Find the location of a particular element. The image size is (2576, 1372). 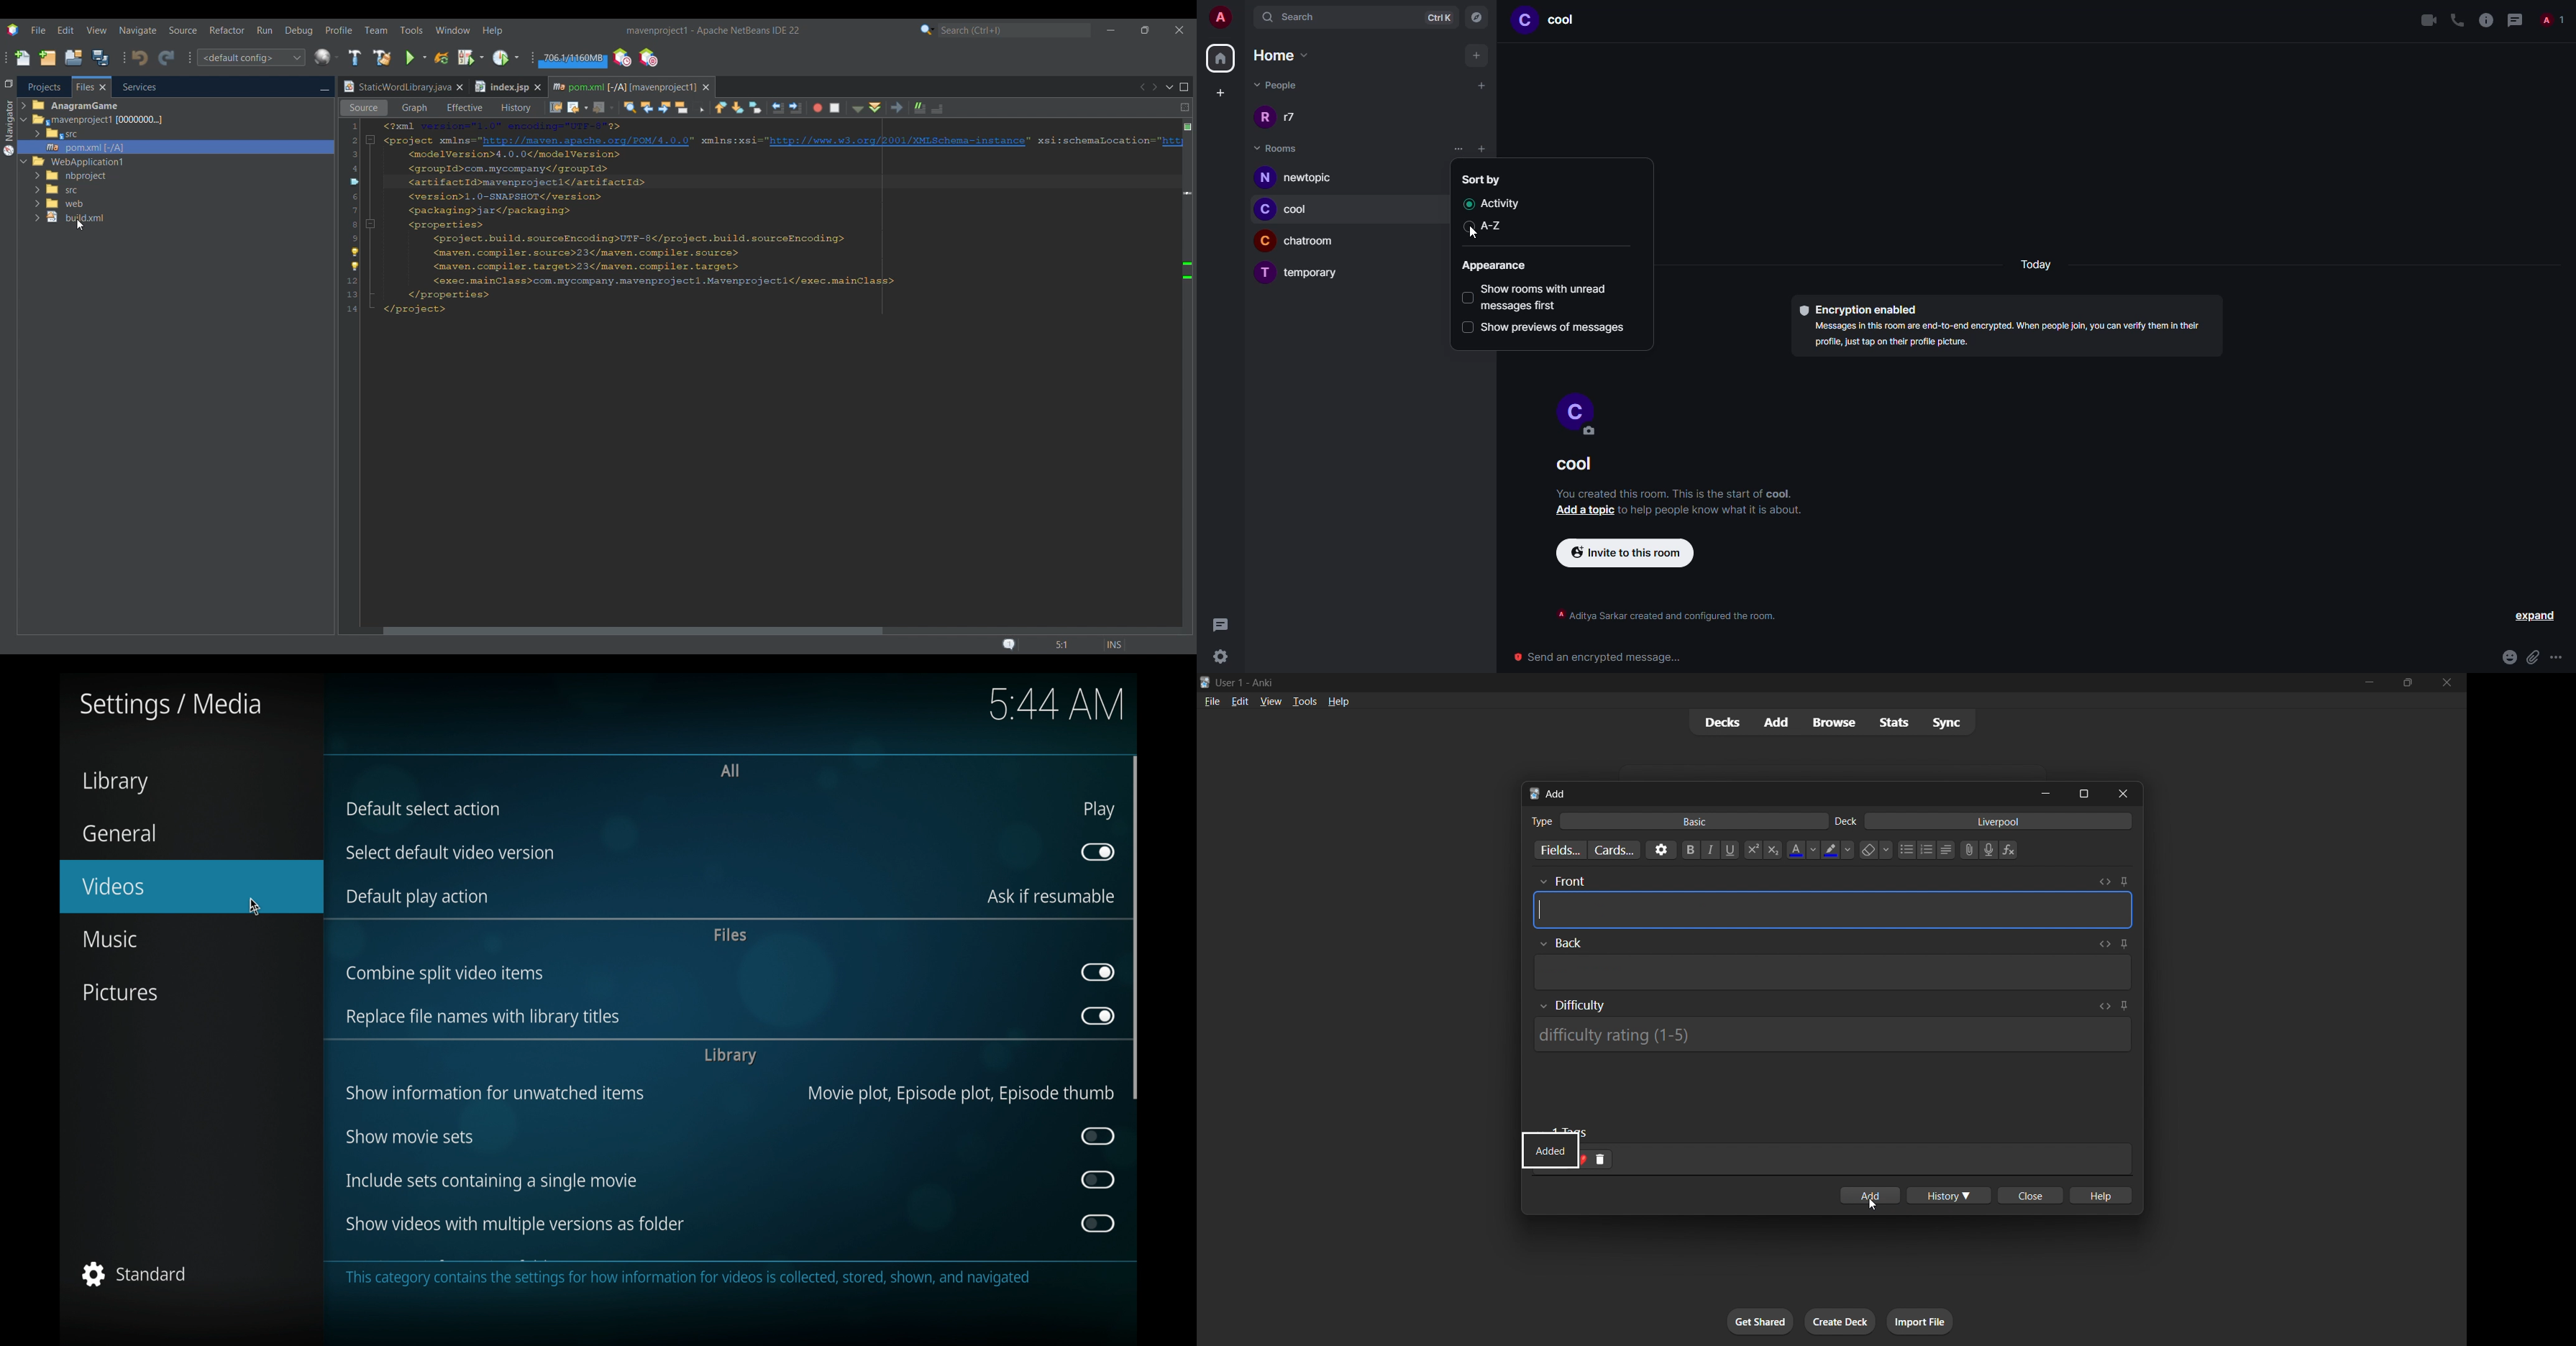

movie plot is located at coordinates (961, 1094).